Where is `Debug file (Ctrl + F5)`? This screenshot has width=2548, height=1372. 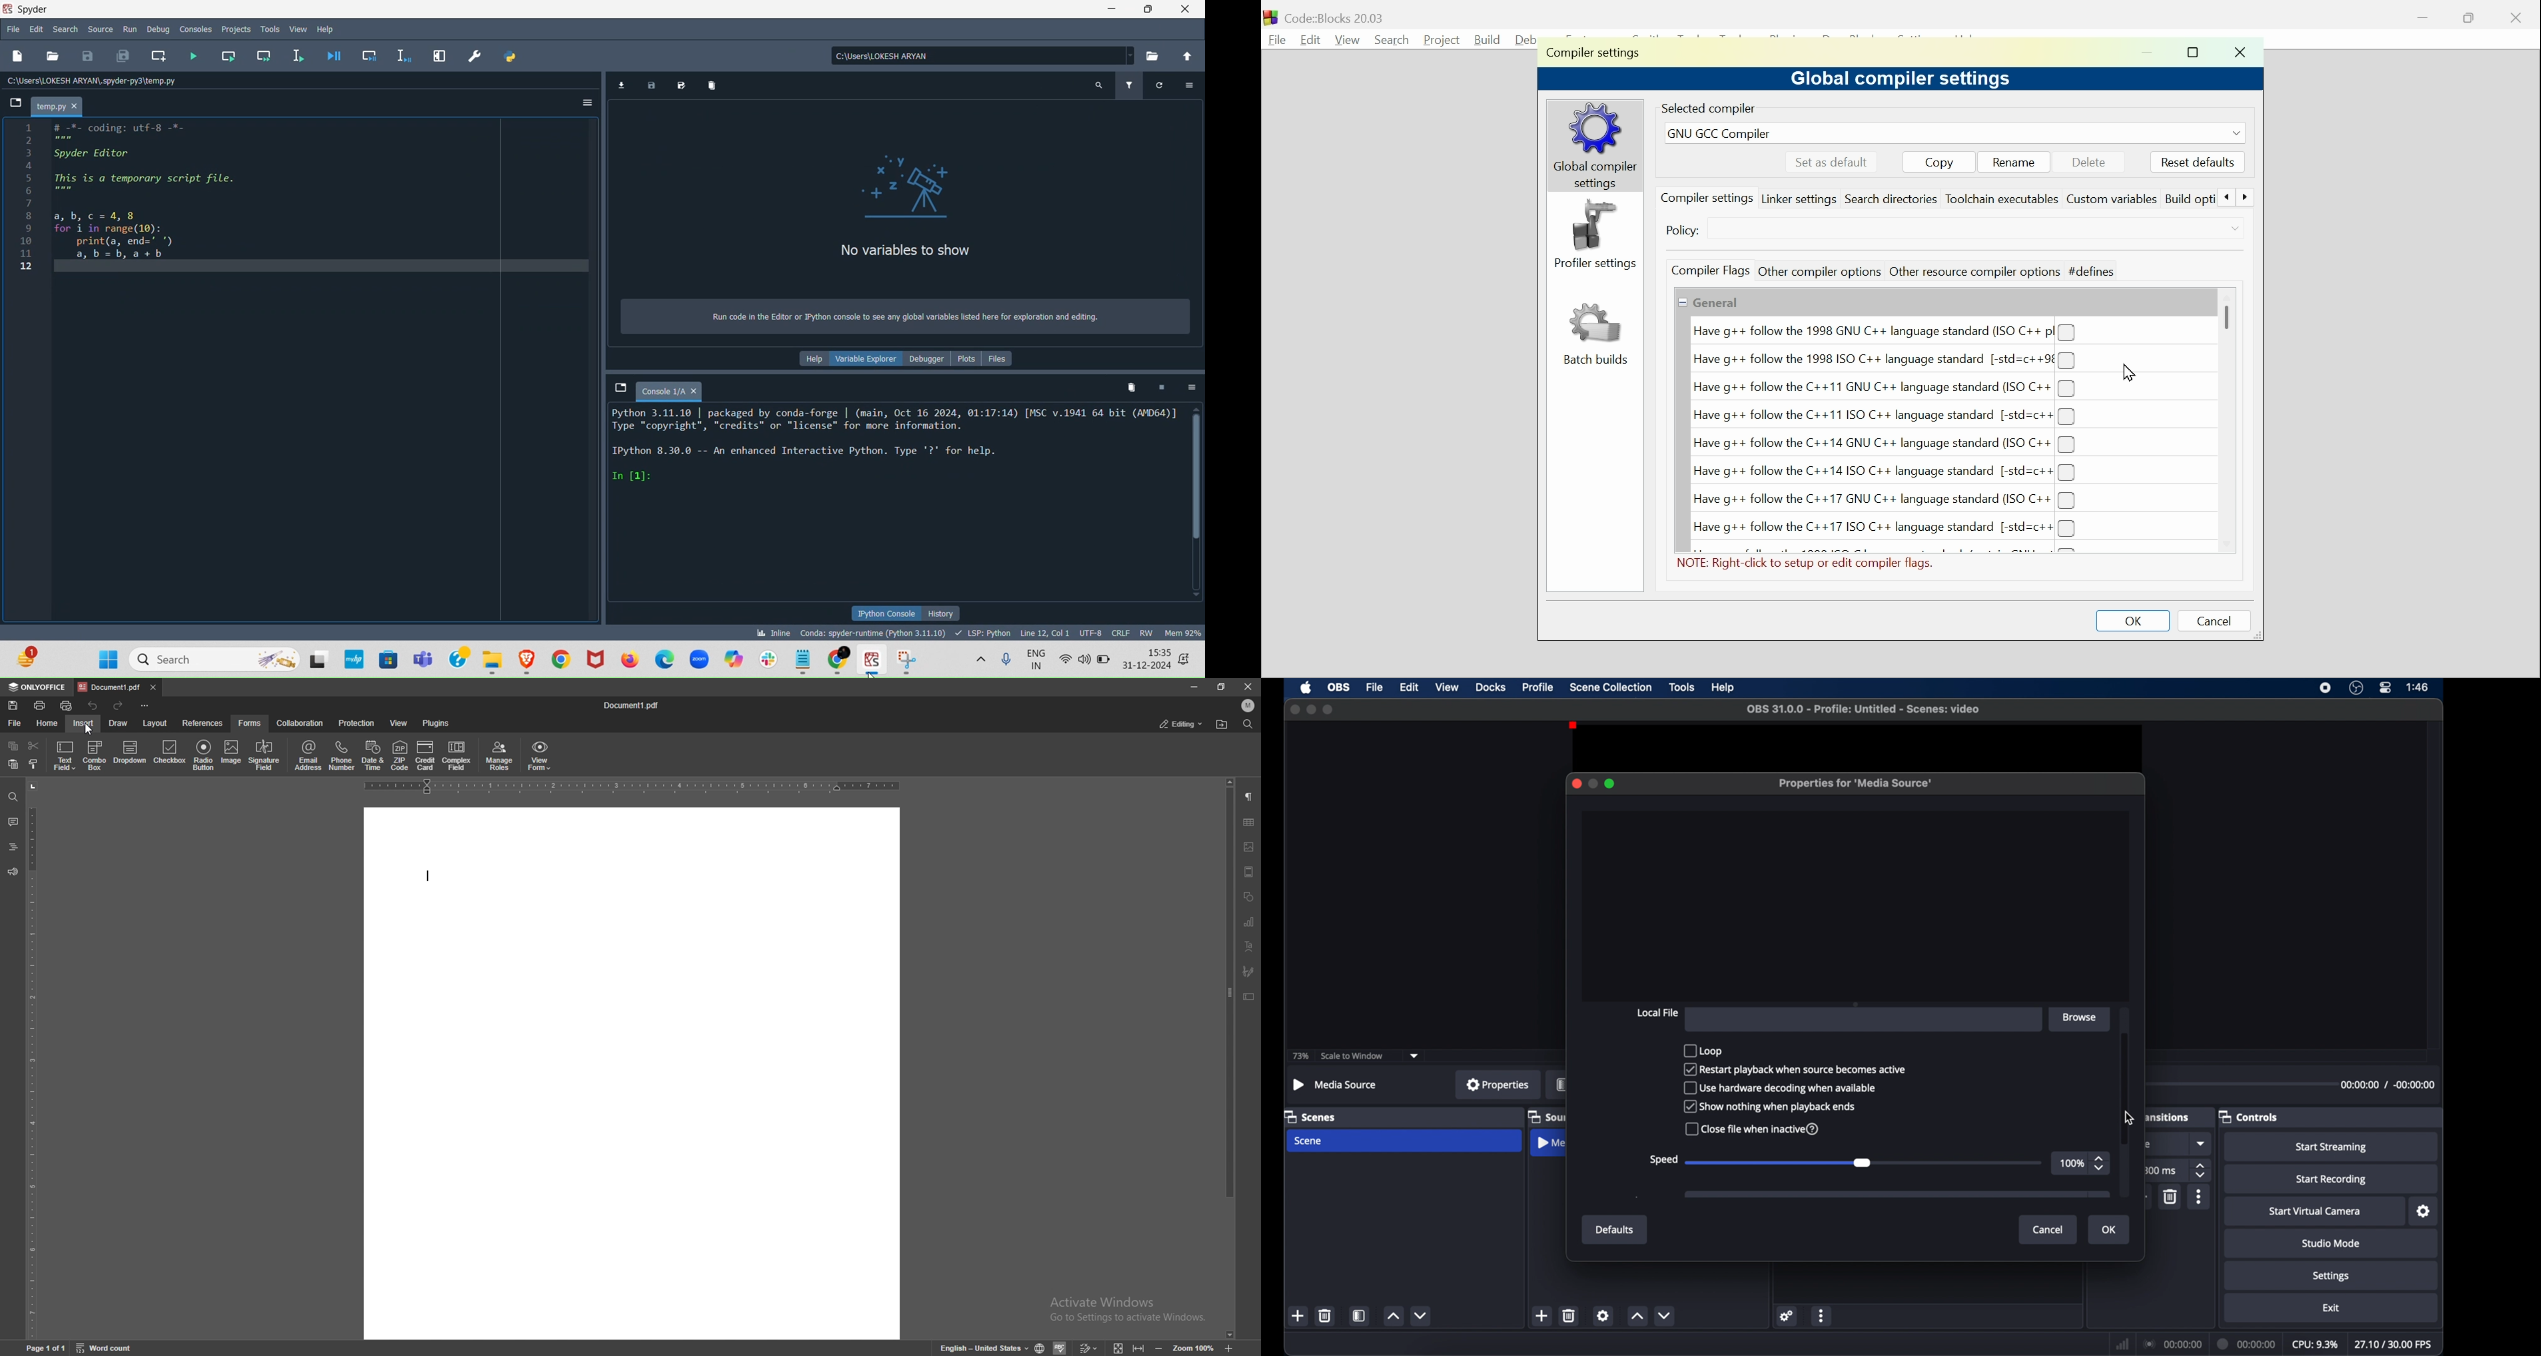
Debug file (Ctrl + F5) is located at coordinates (335, 56).